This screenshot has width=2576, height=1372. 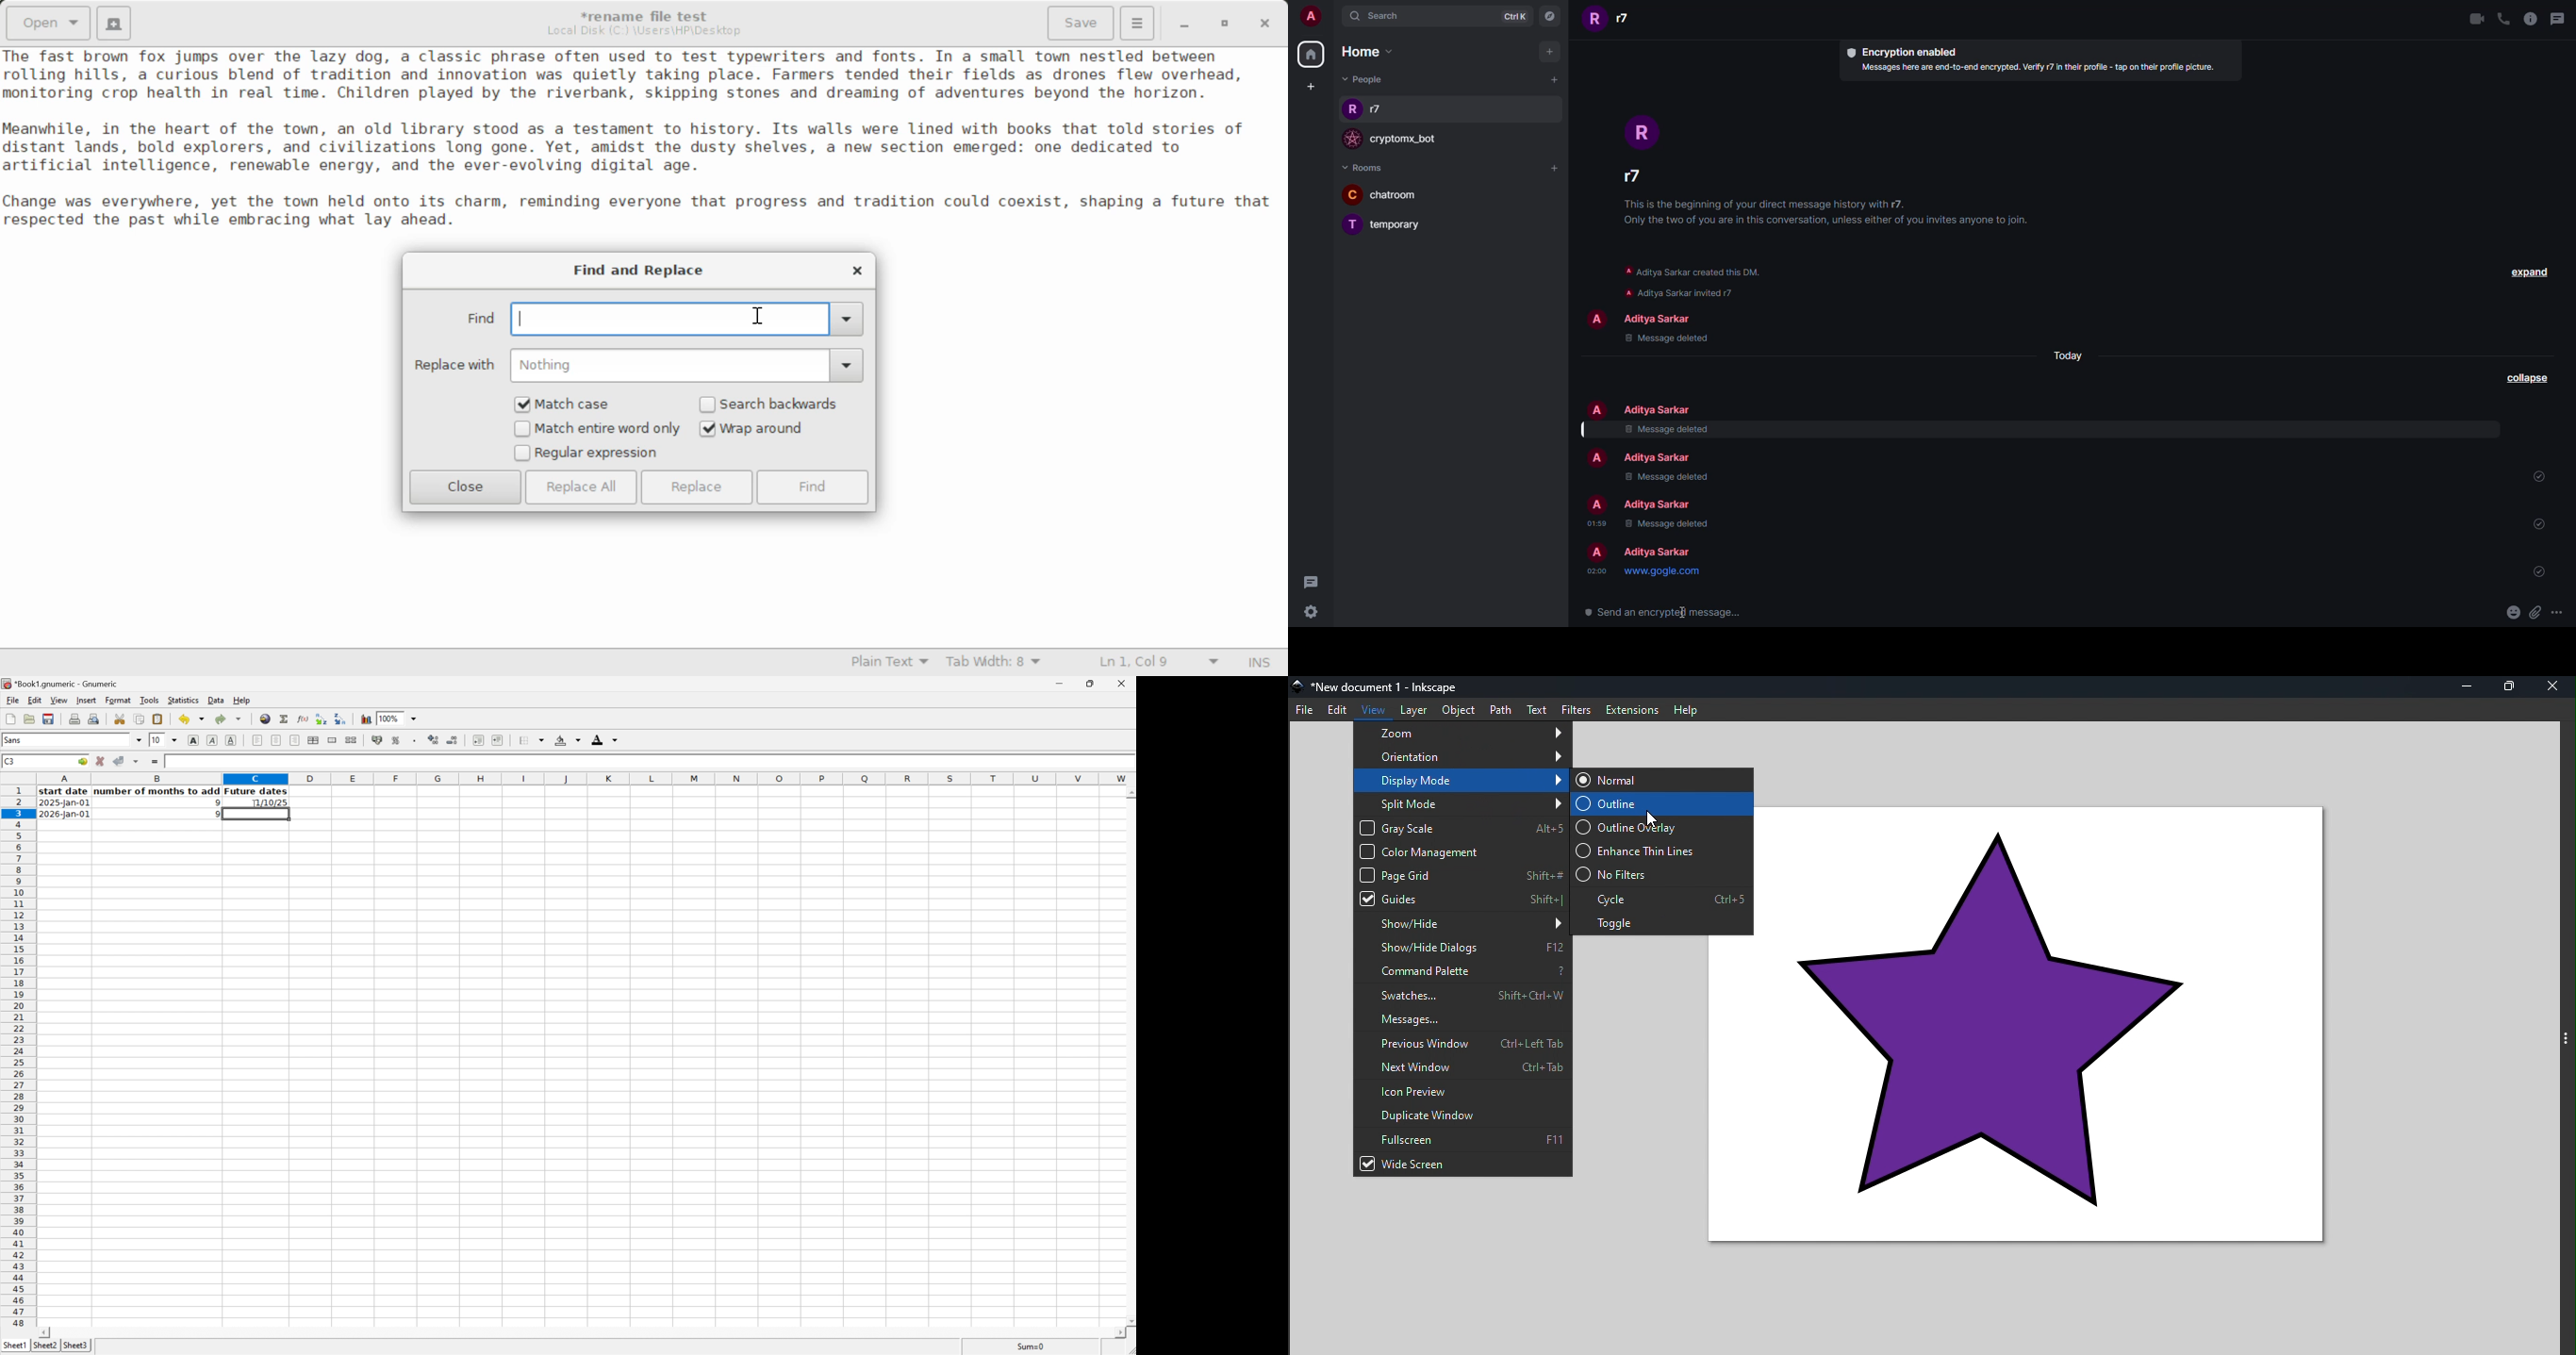 What do you see at coordinates (1666, 457) in the screenshot?
I see `people` at bounding box center [1666, 457].